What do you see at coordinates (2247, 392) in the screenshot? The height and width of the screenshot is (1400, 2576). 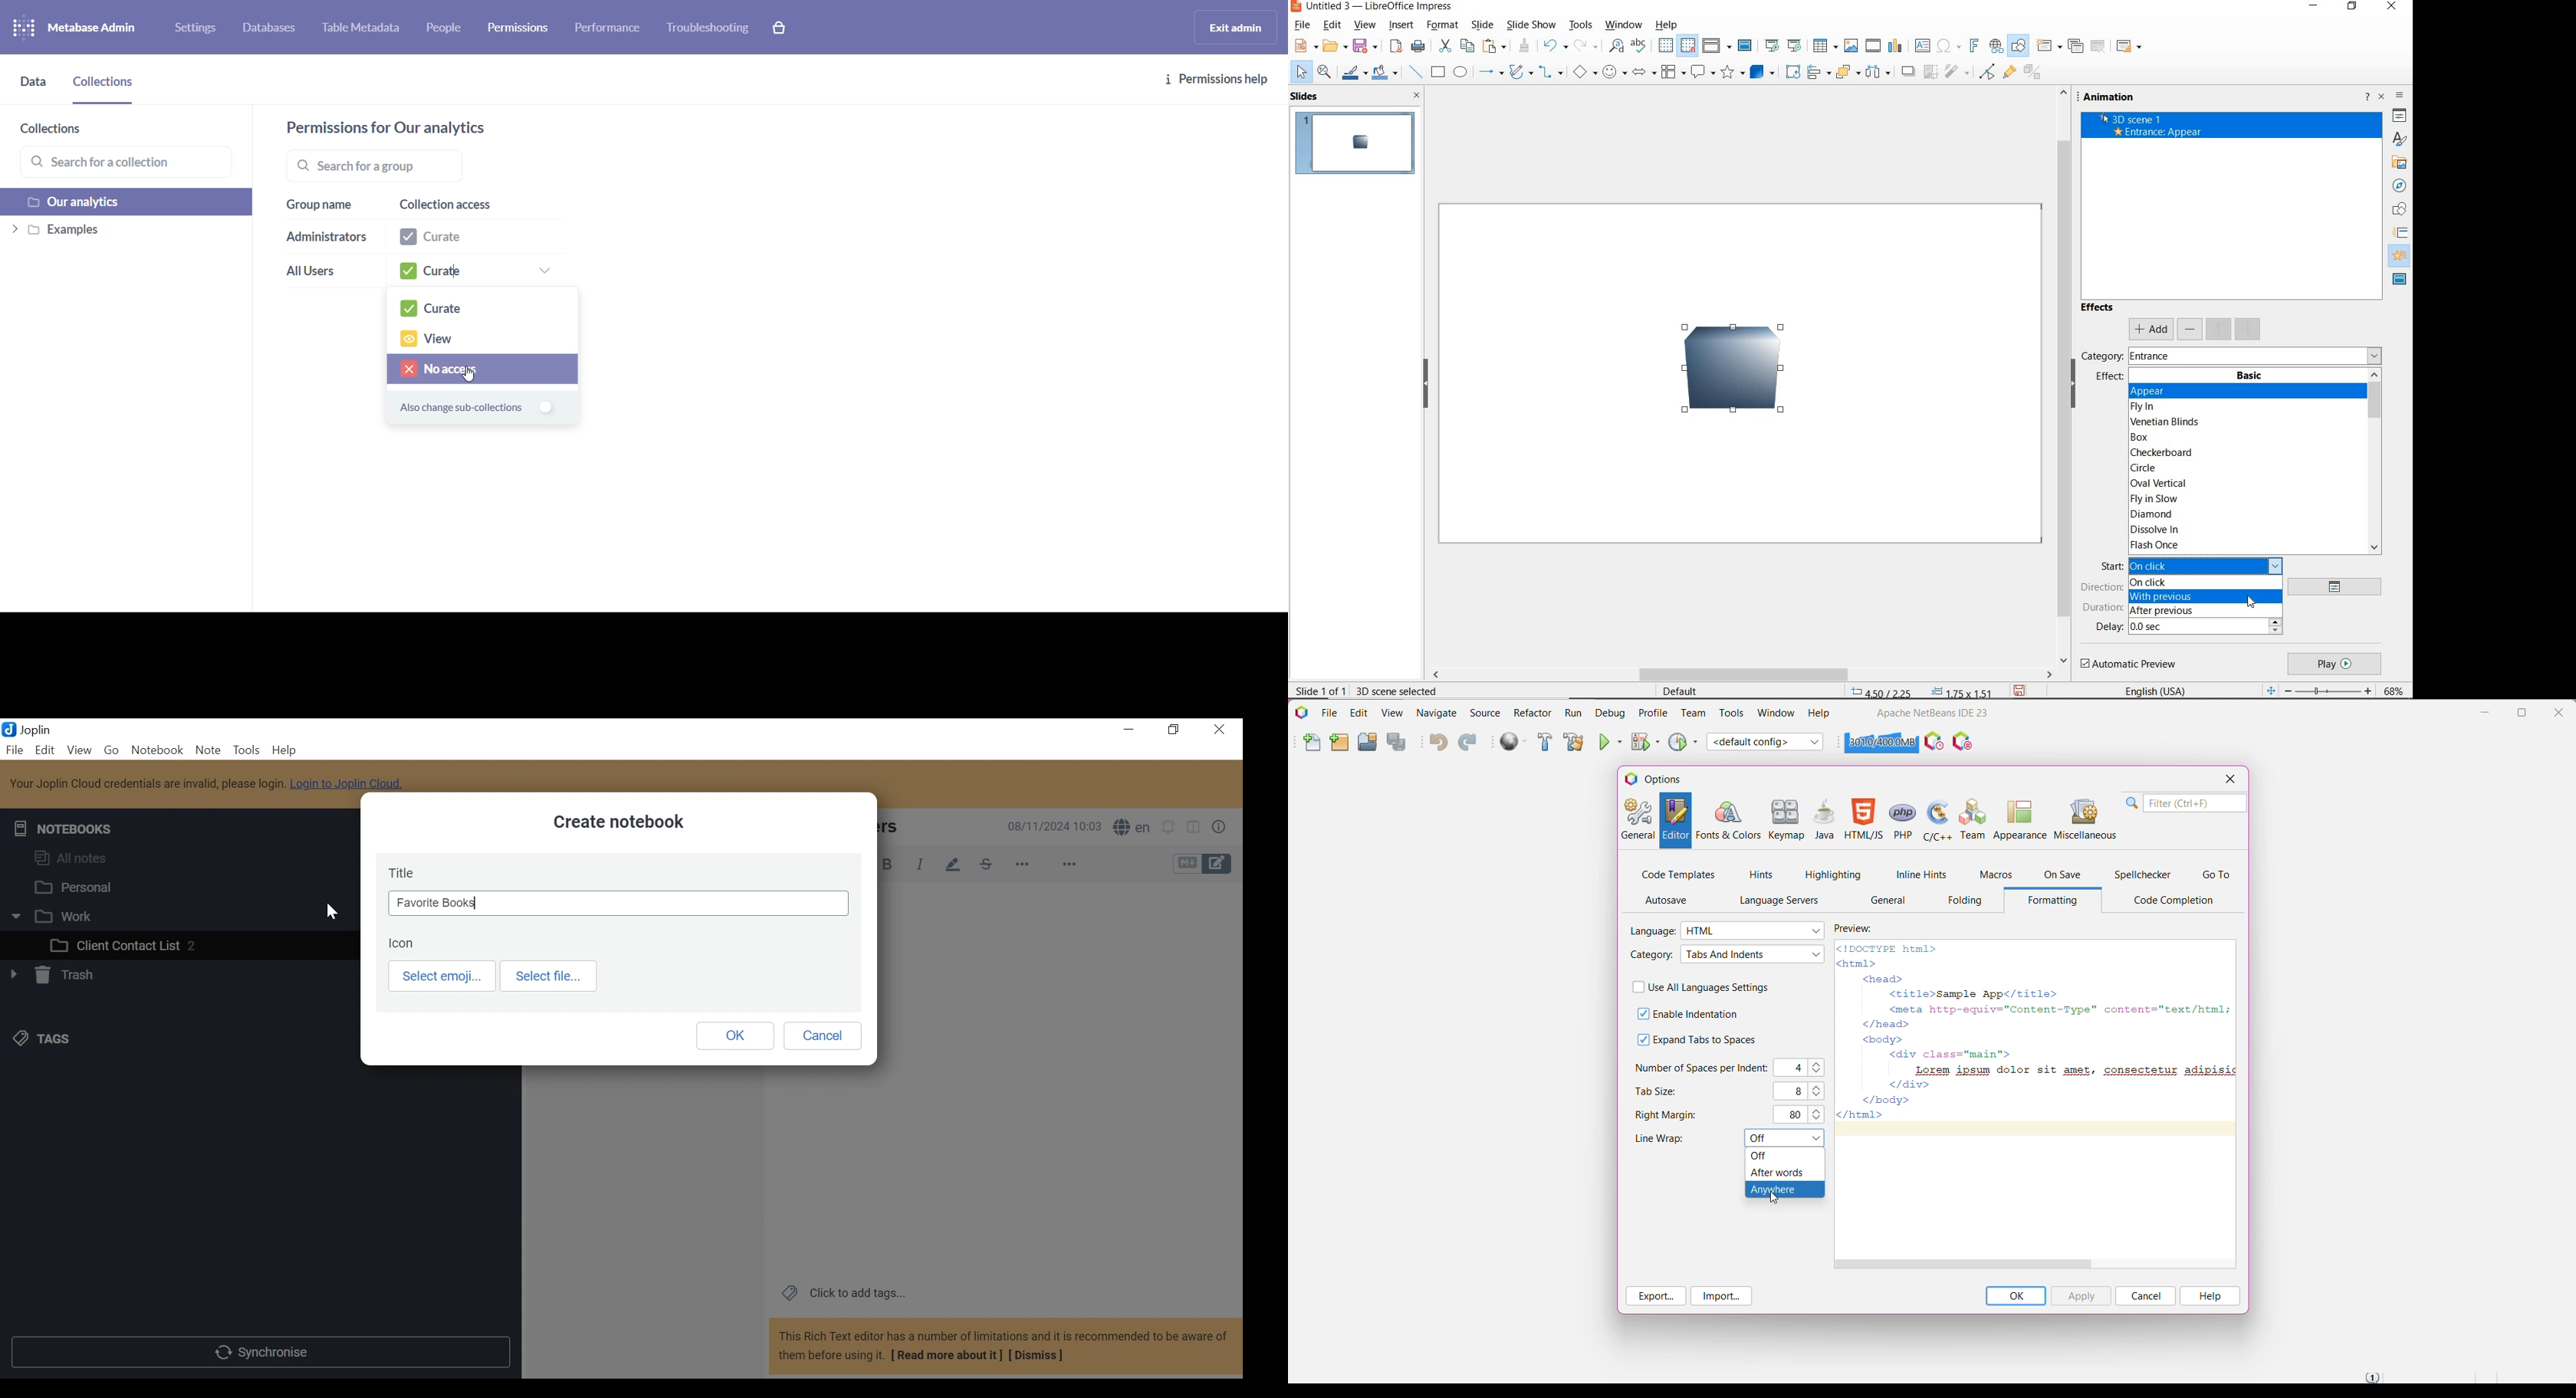 I see `APPEAR` at bounding box center [2247, 392].